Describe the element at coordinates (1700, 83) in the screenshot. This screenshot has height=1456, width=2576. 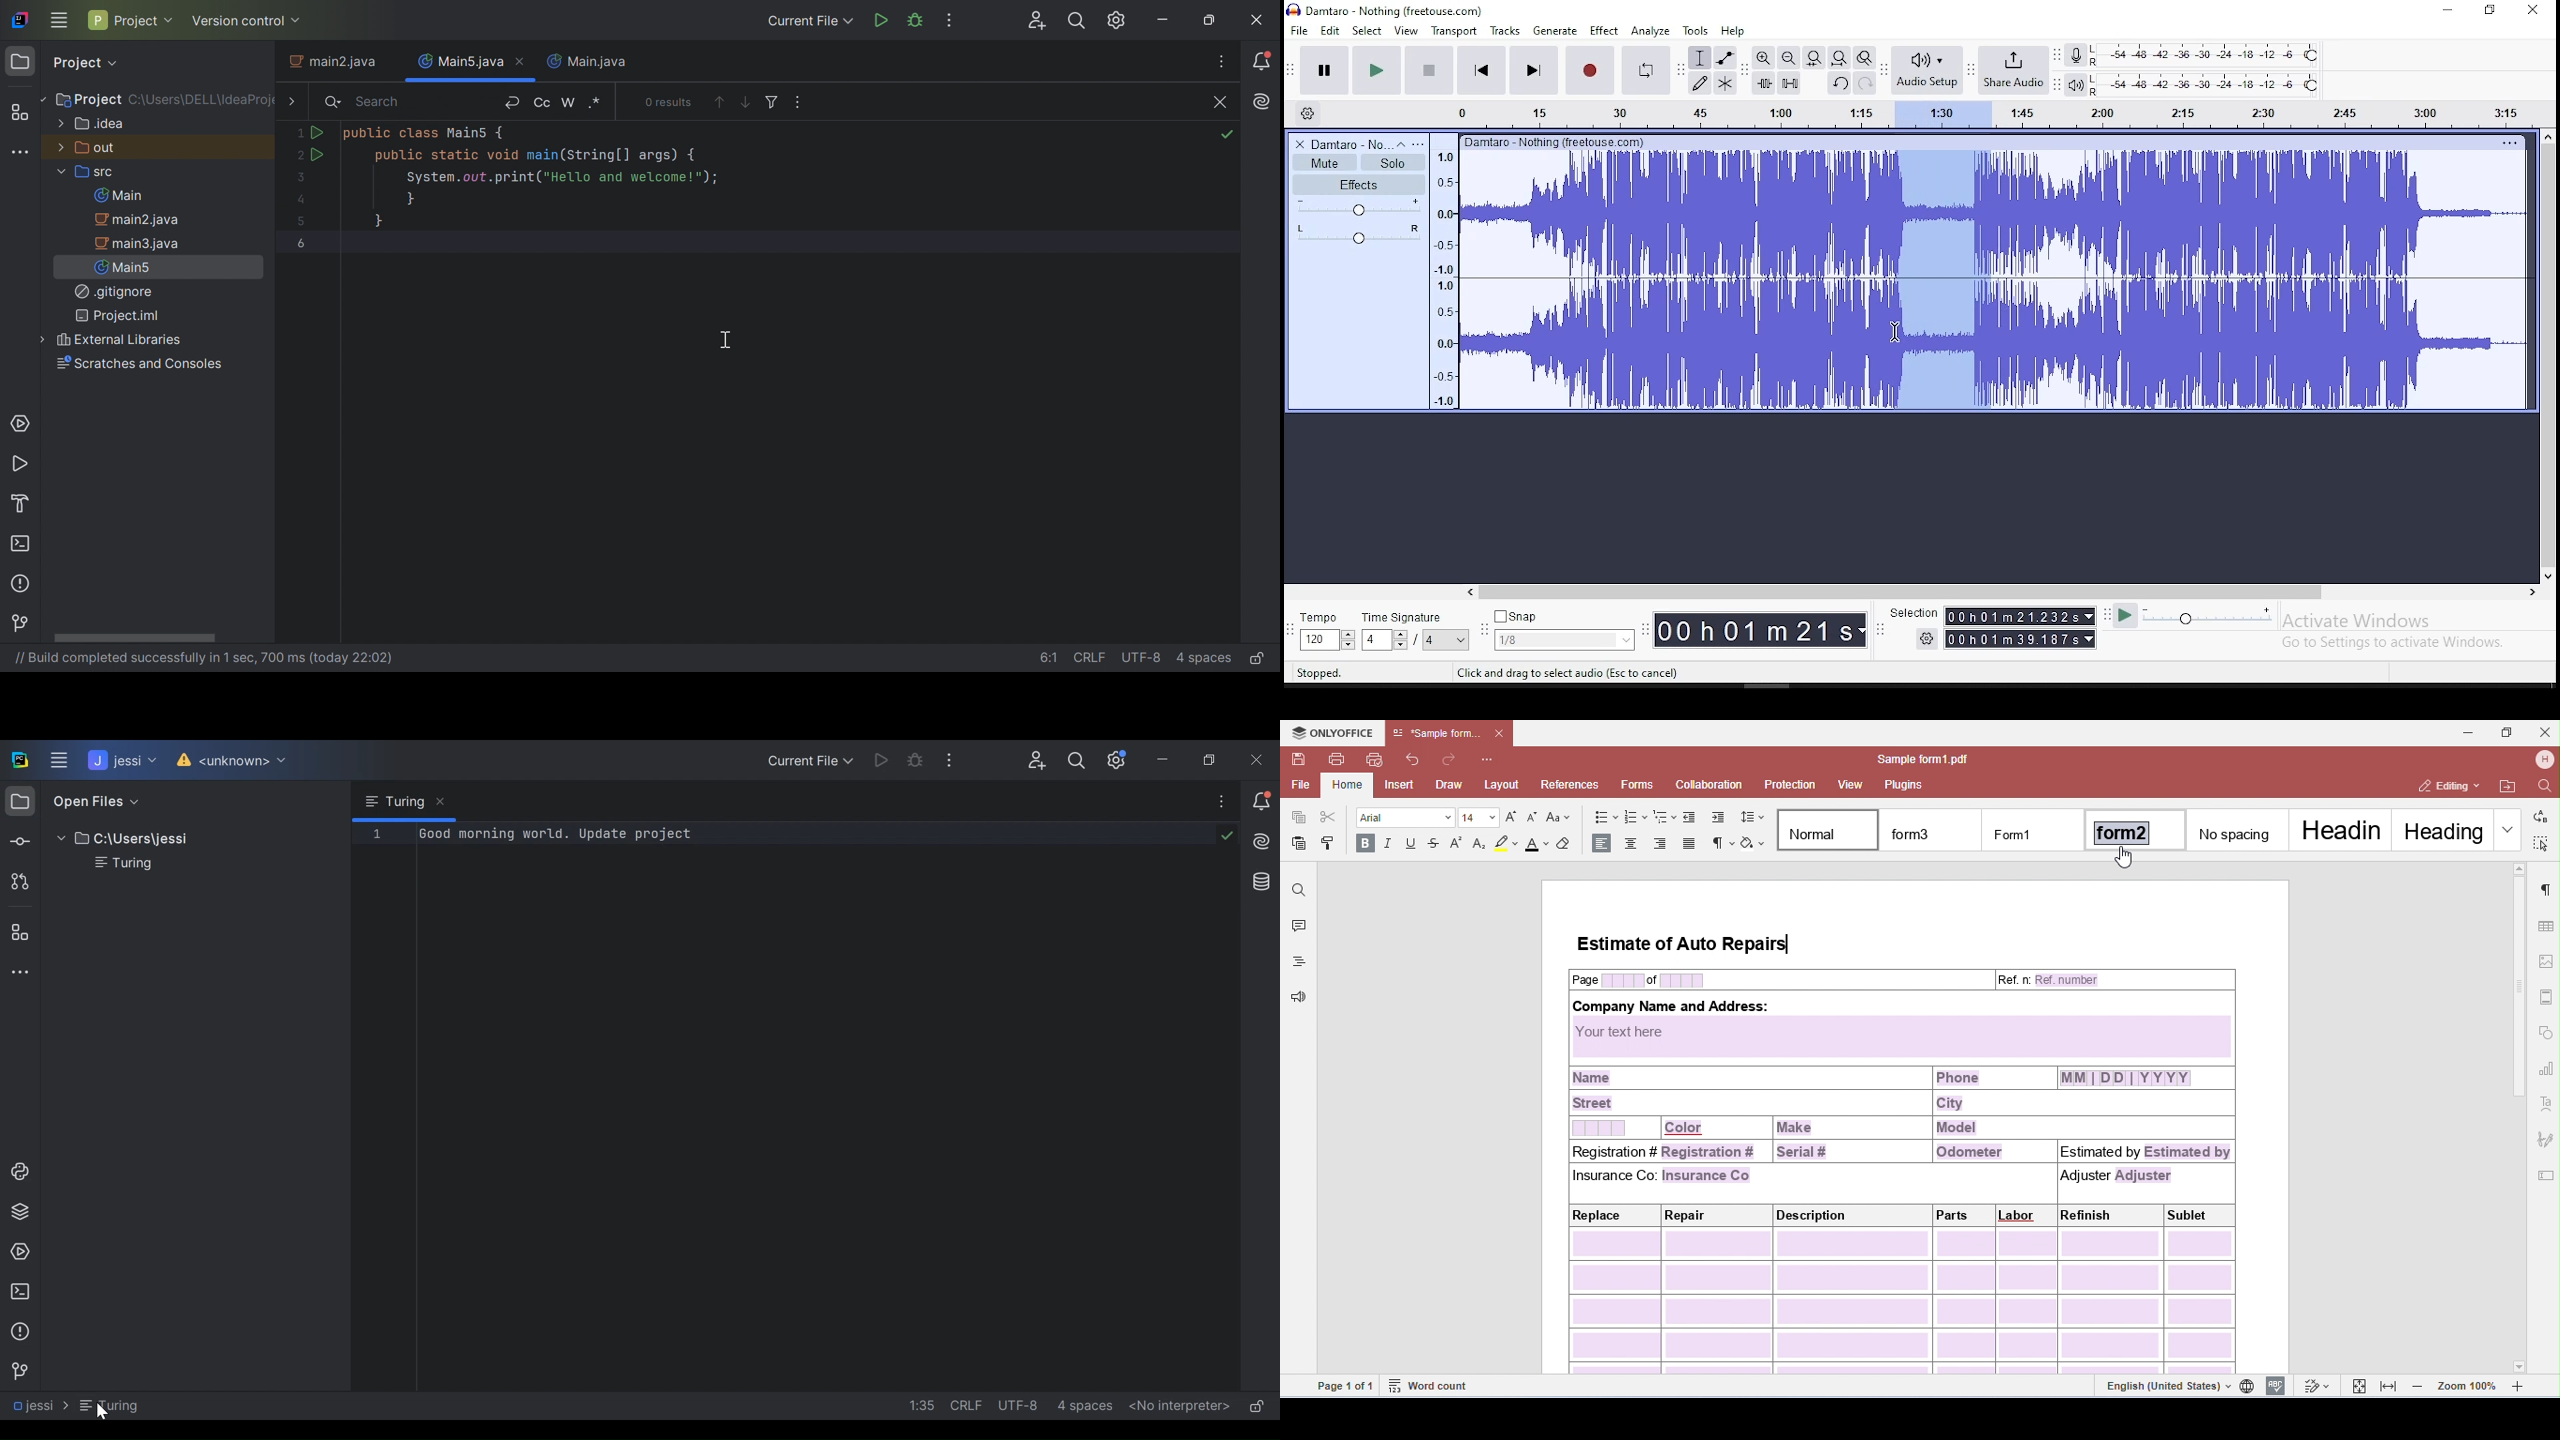
I see `draw tool` at that location.